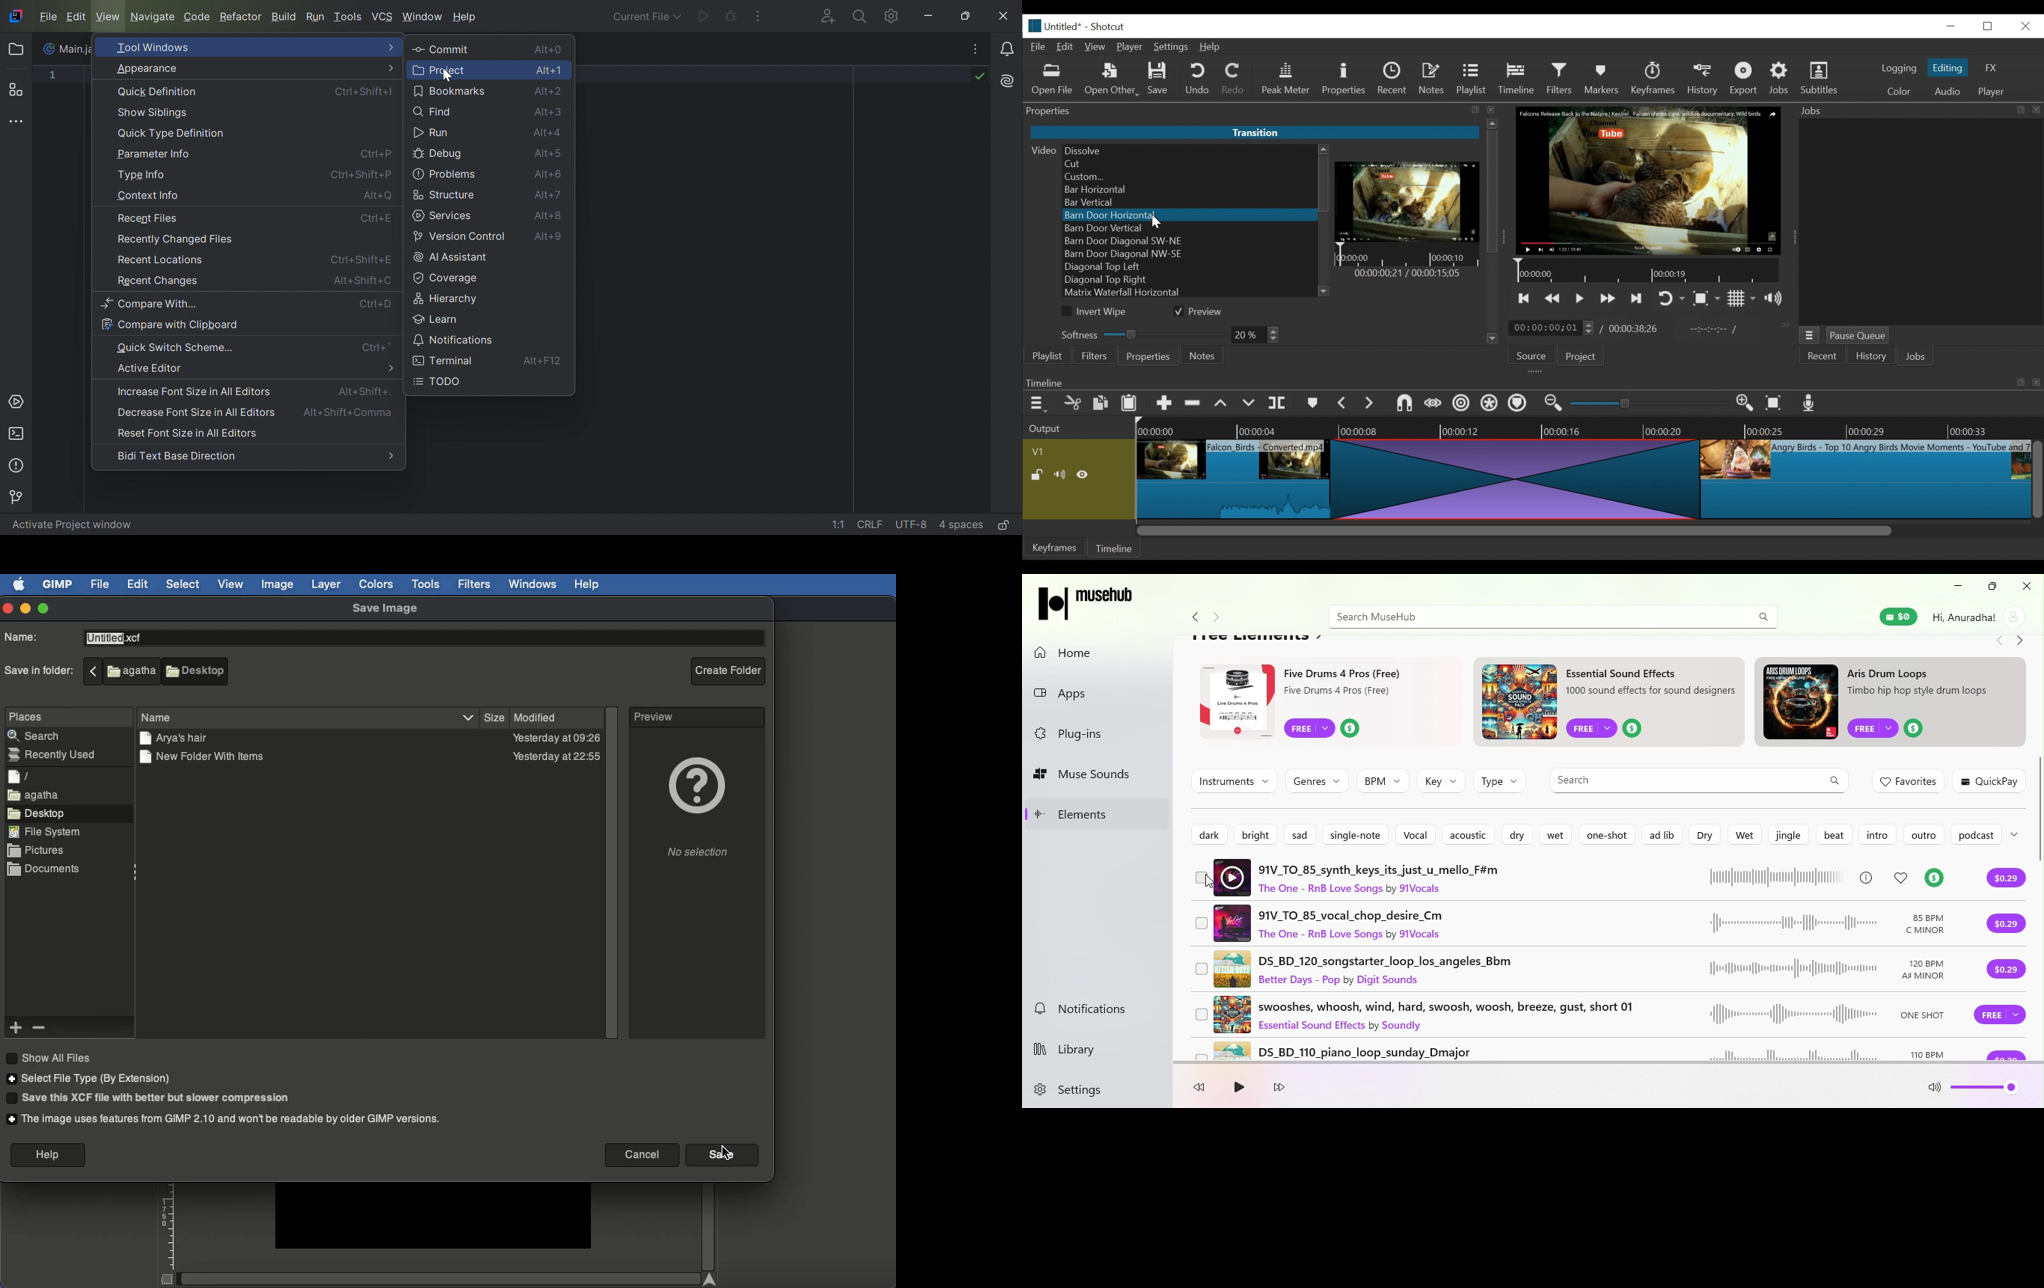 Image resolution: width=2044 pixels, height=1288 pixels. What do you see at coordinates (1193, 618) in the screenshot?
I see `Navigate back` at bounding box center [1193, 618].